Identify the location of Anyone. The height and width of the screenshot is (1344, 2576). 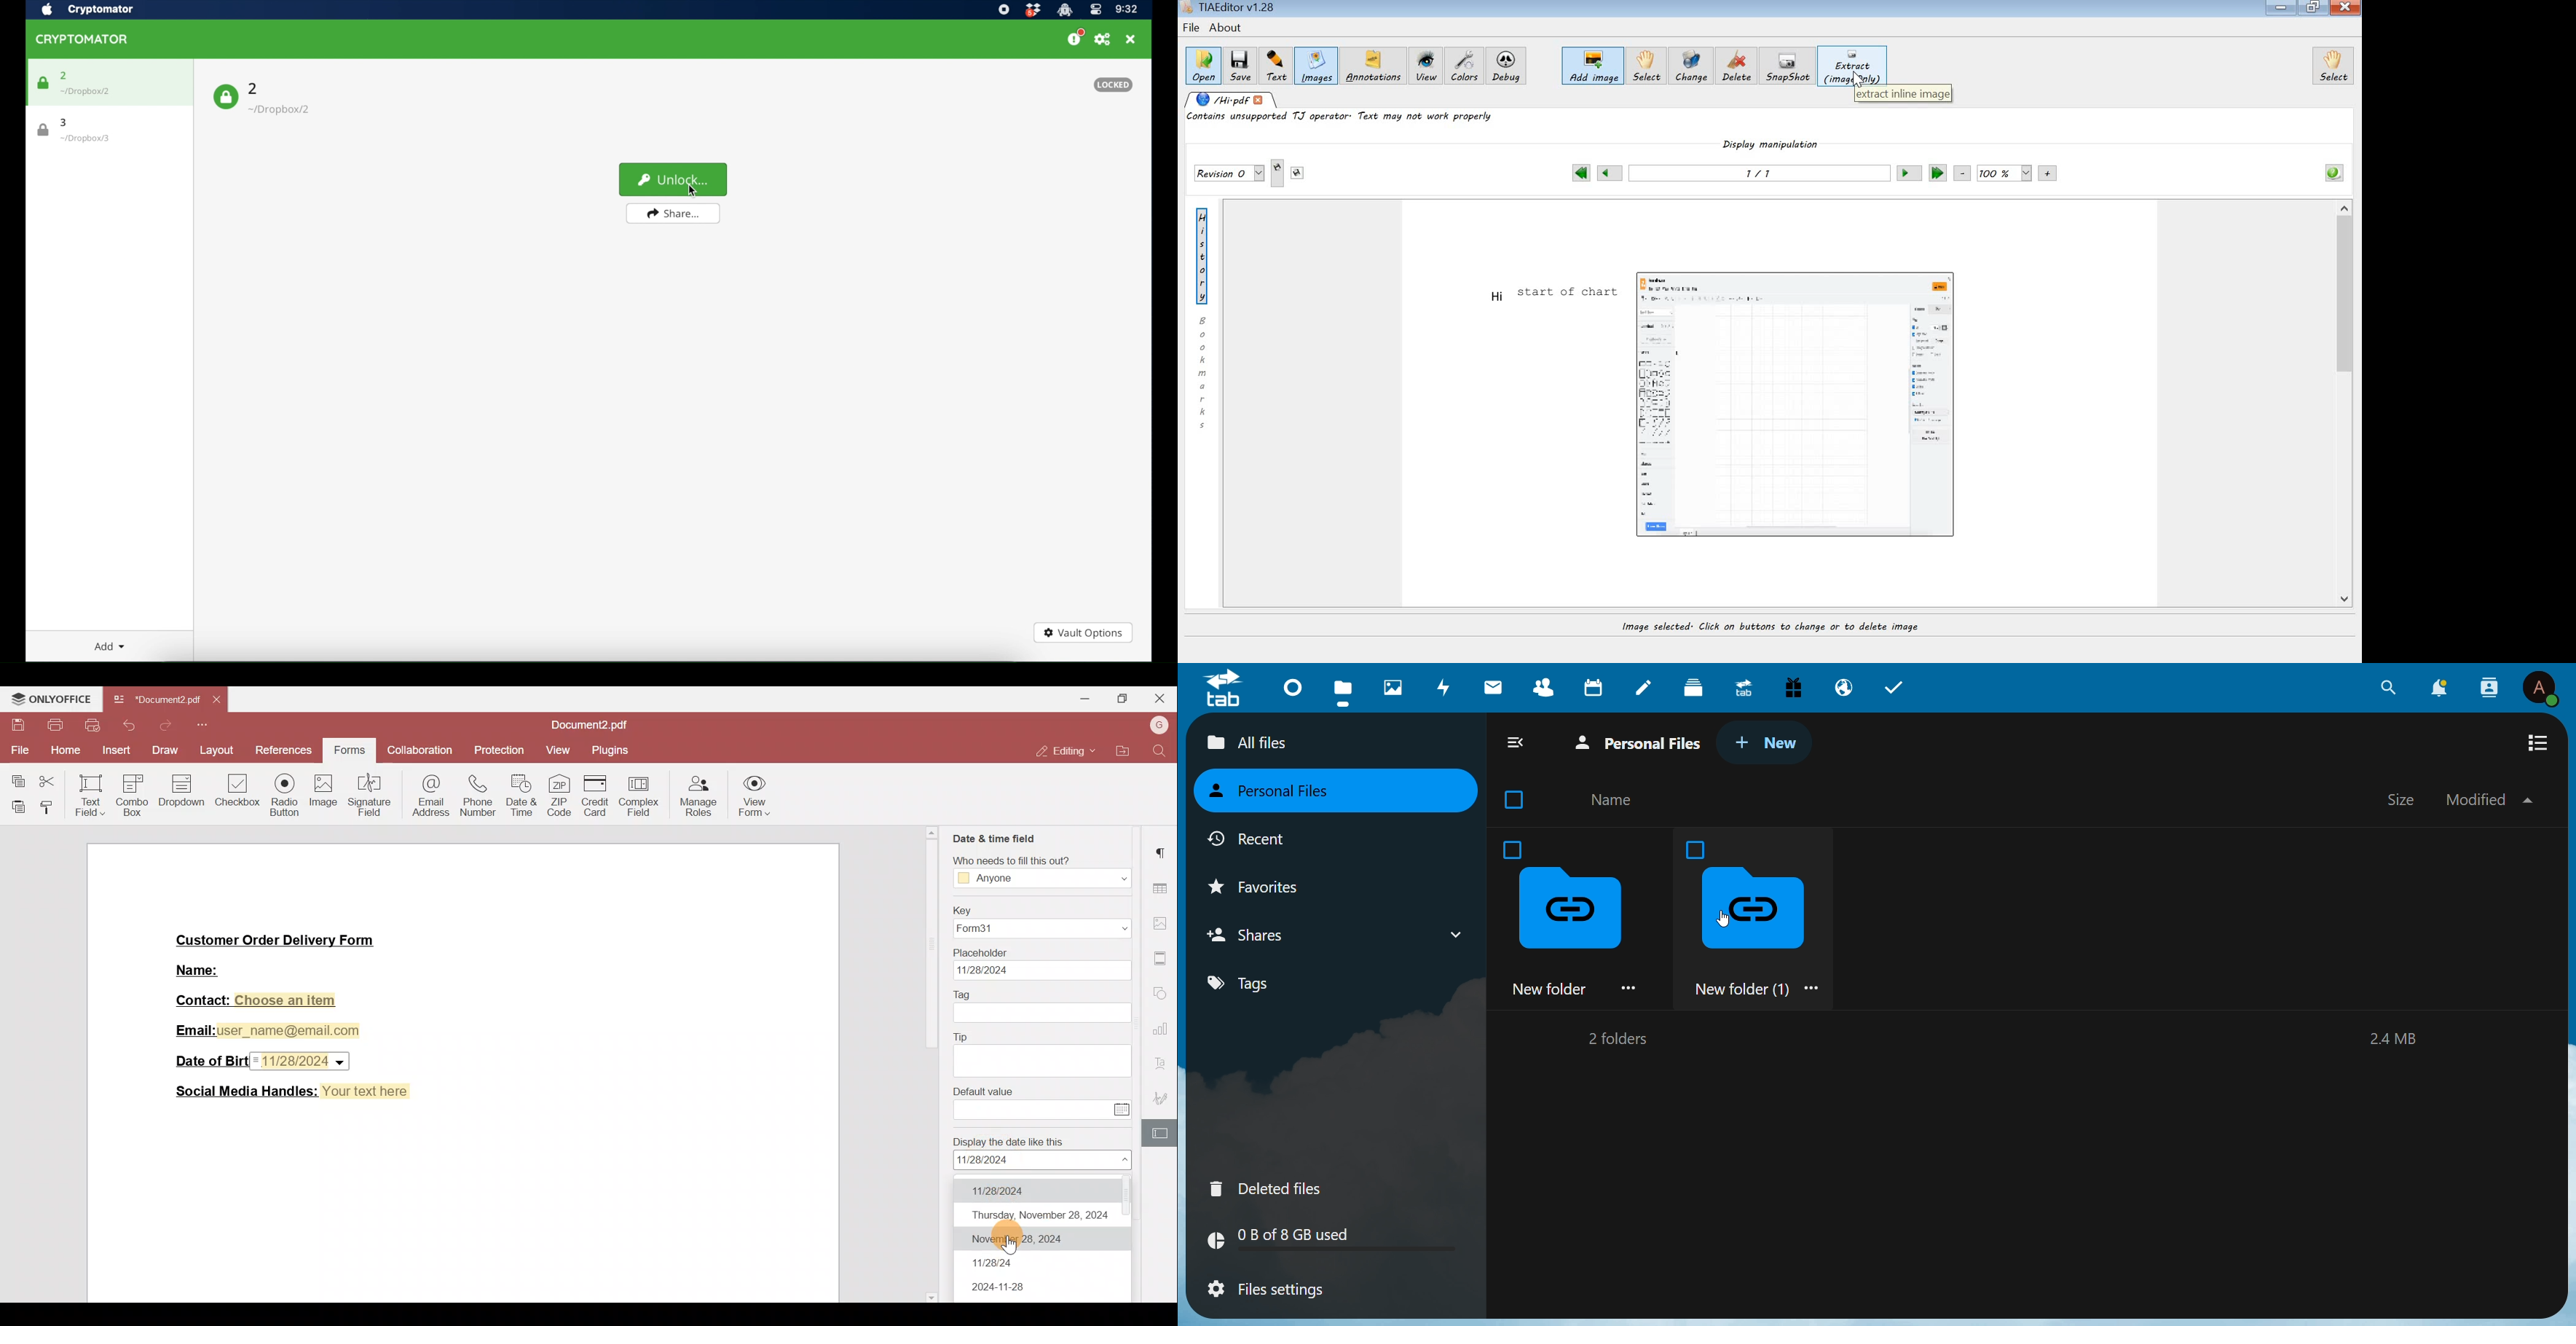
(1044, 878).